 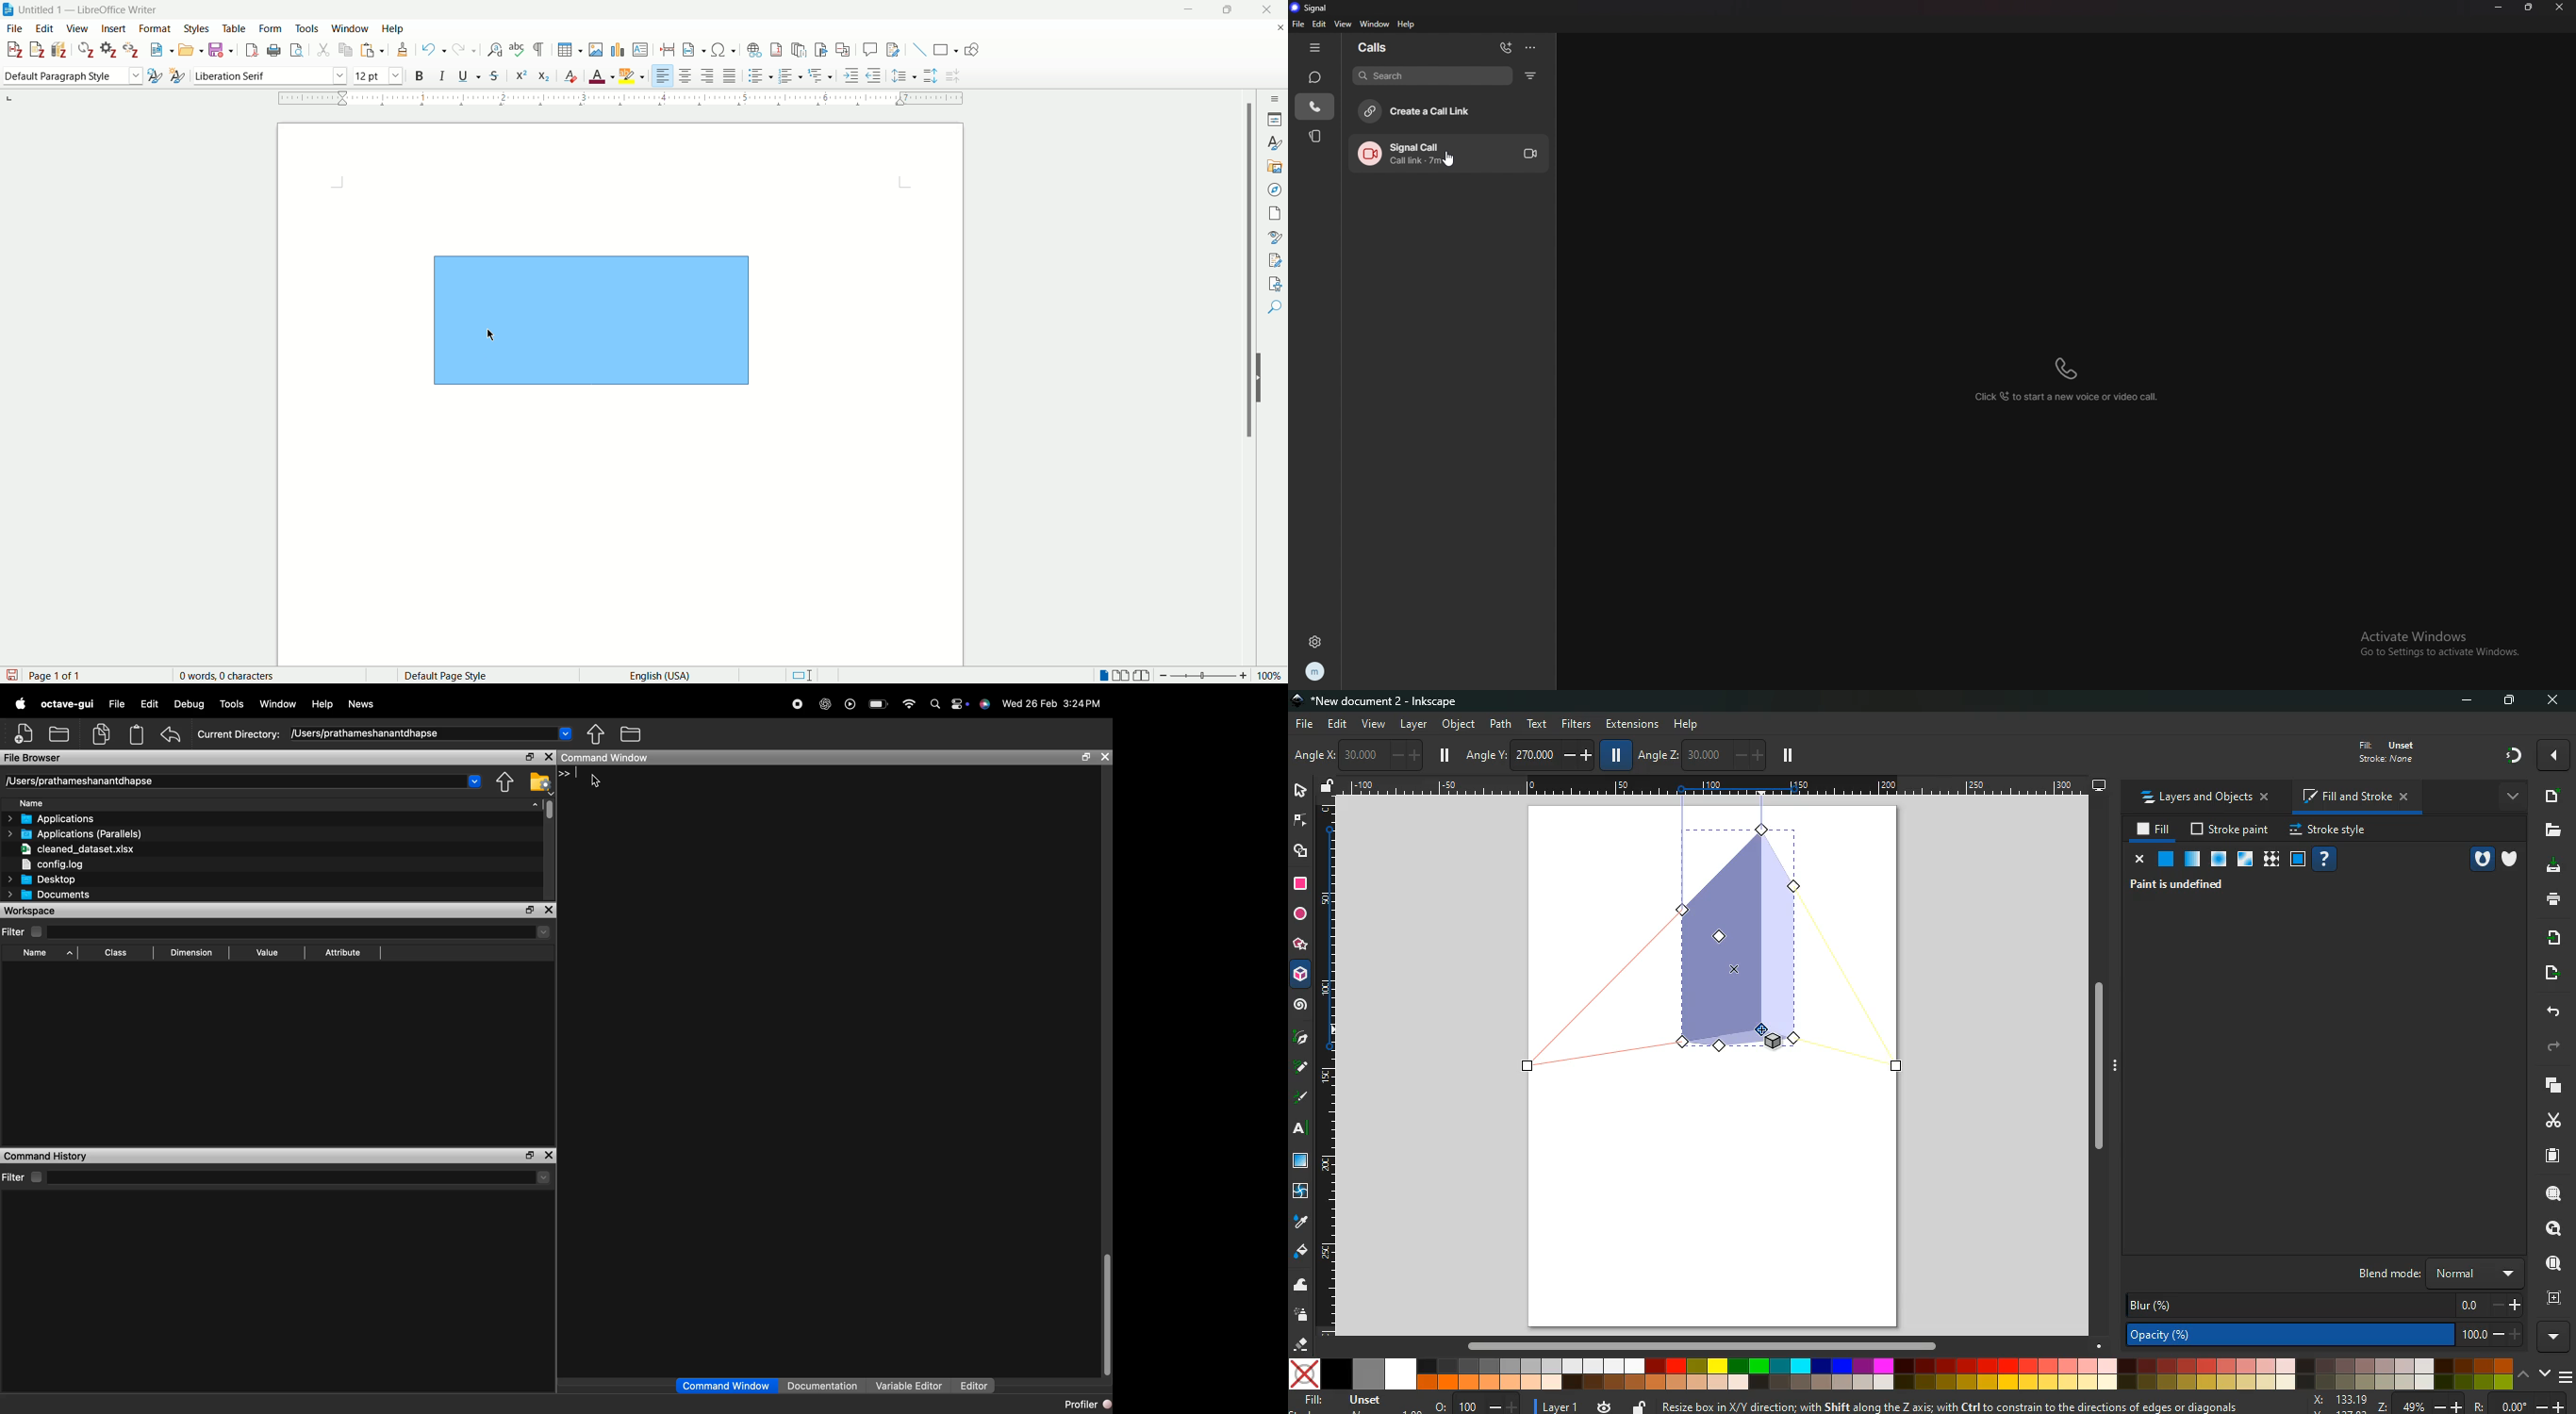 What do you see at coordinates (844, 50) in the screenshot?
I see `insert cross-references` at bounding box center [844, 50].